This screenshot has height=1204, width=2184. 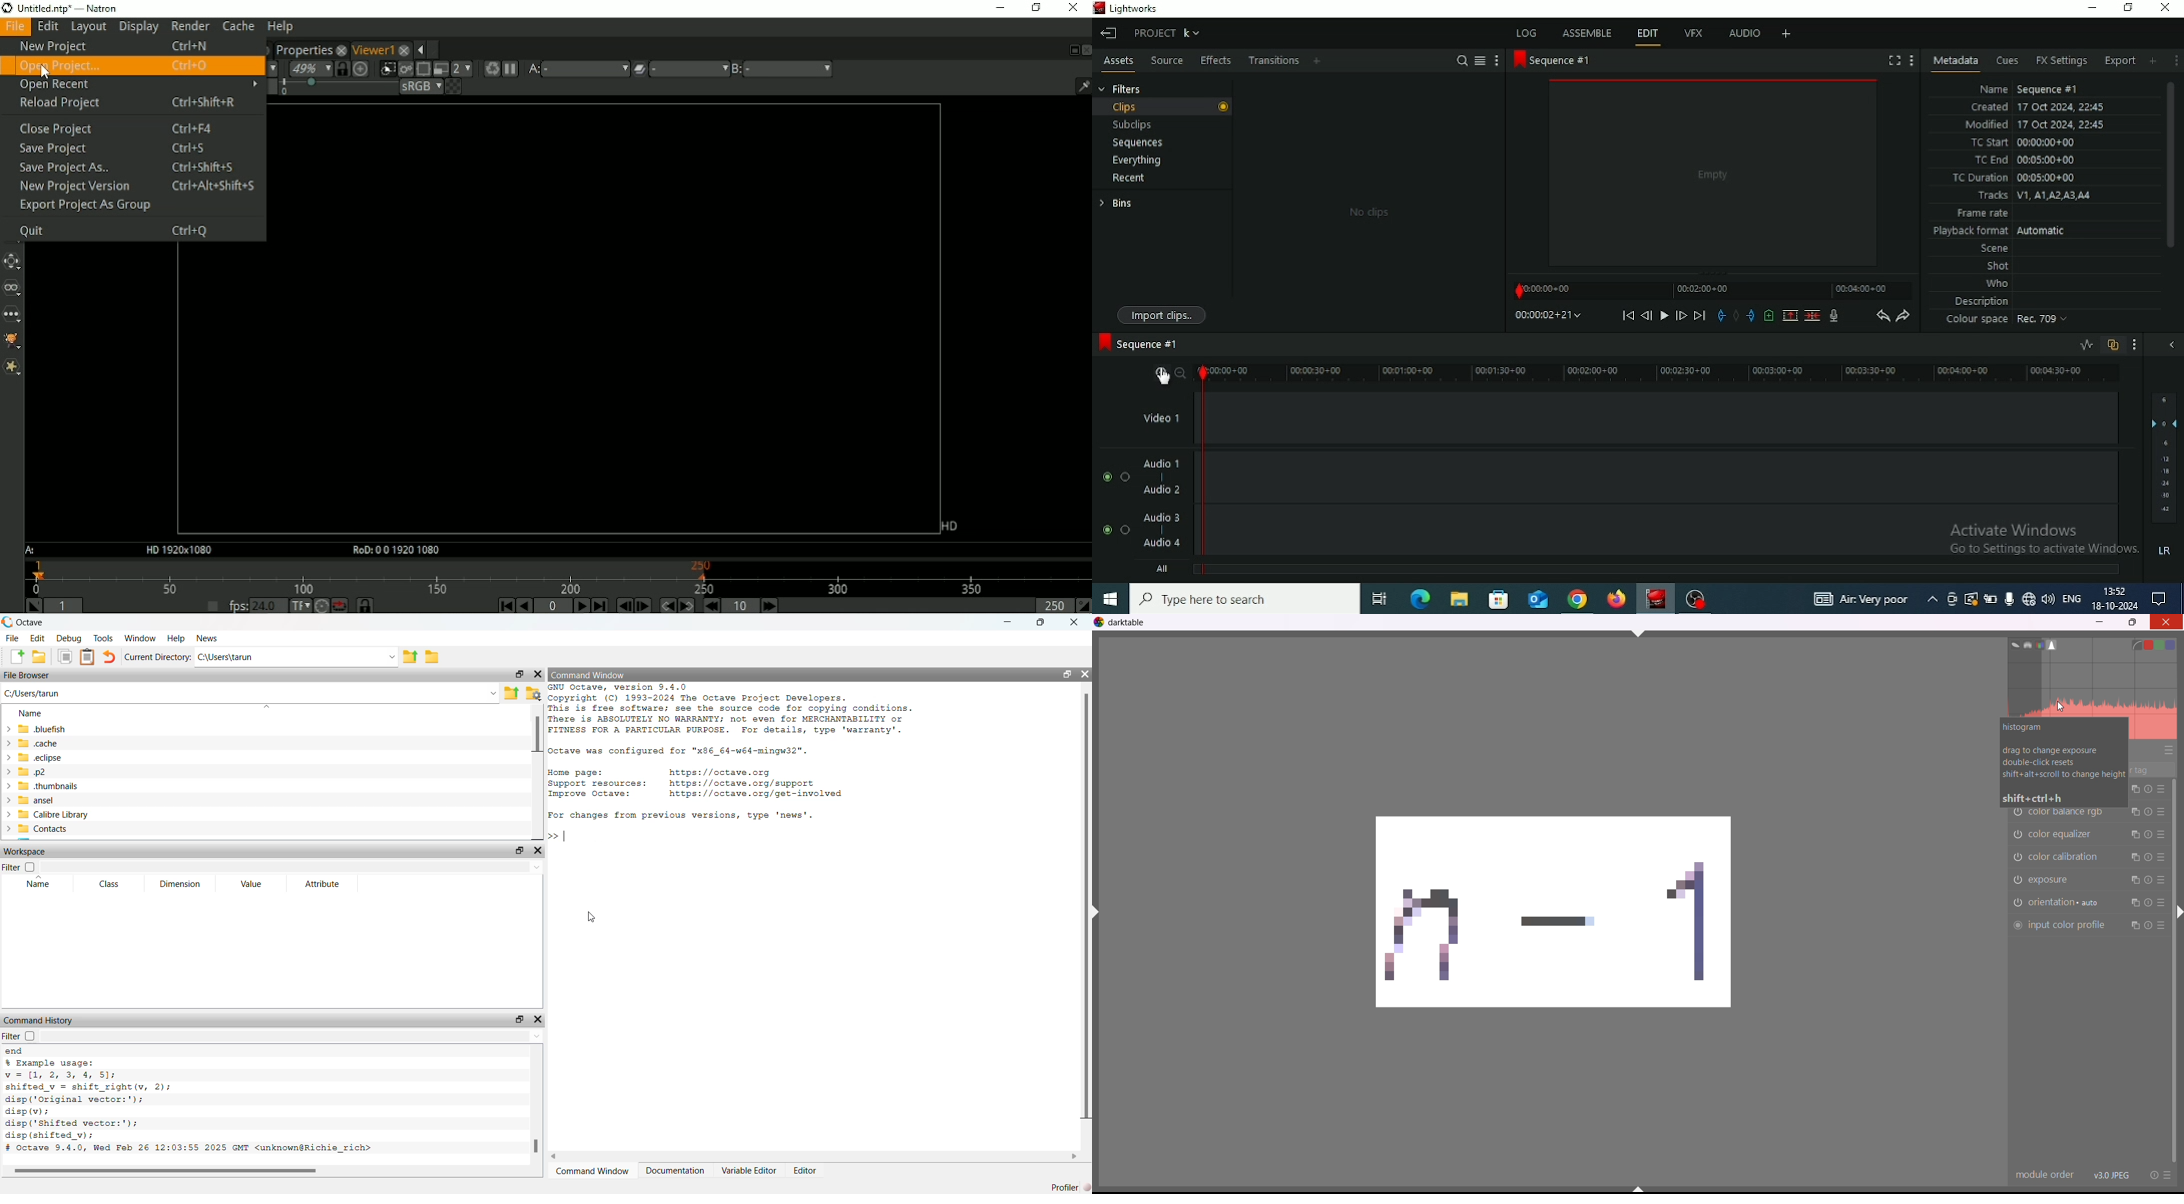 I want to click on cursor, so click(x=1162, y=380).